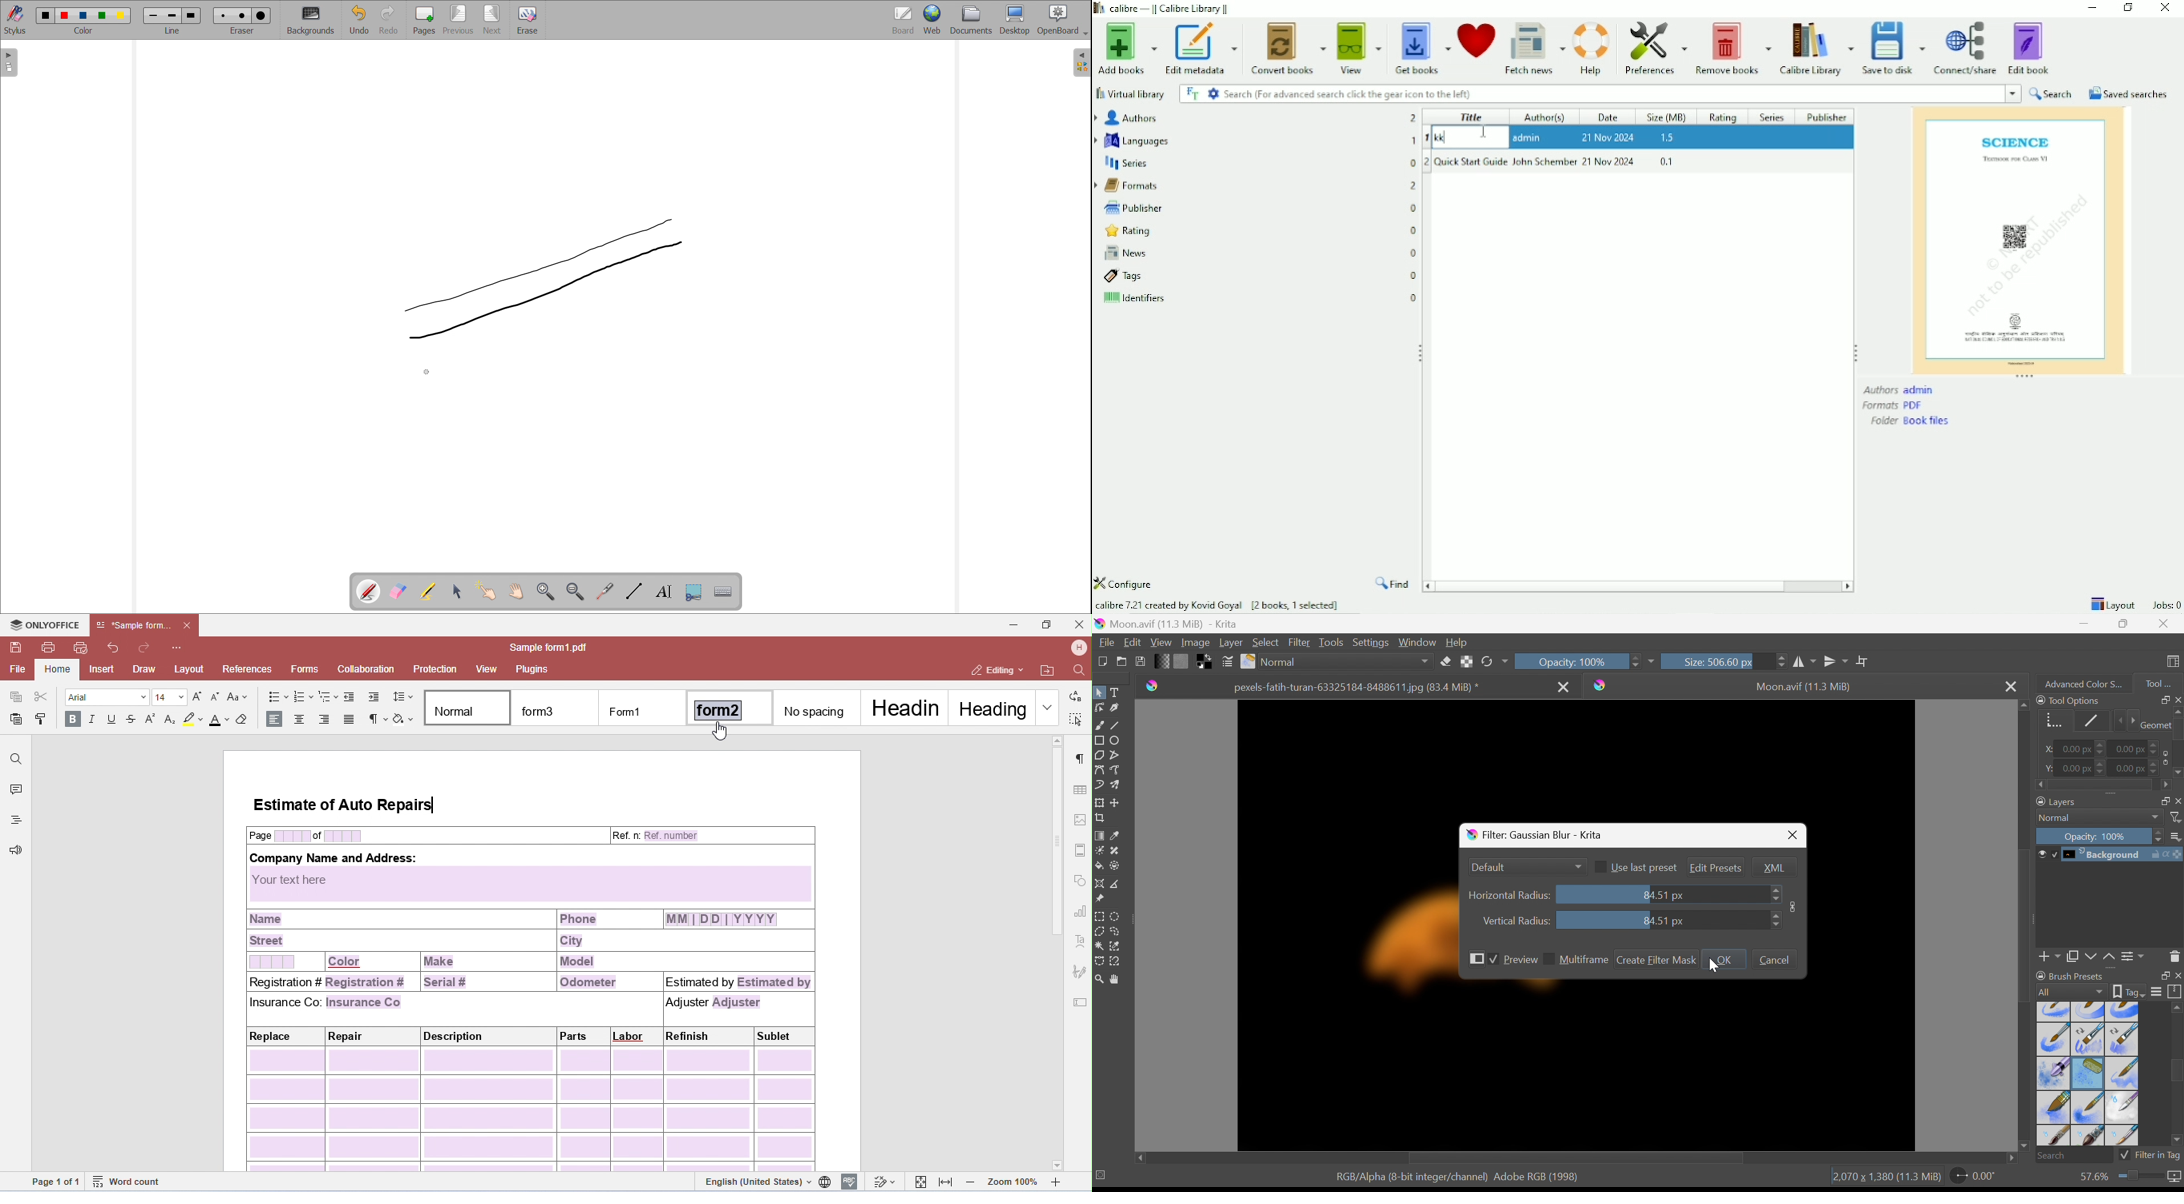 The height and width of the screenshot is (1204, 2184). Describe the element at coordinates (1666, 161) in the screenshot. I see `0.1` at that location.